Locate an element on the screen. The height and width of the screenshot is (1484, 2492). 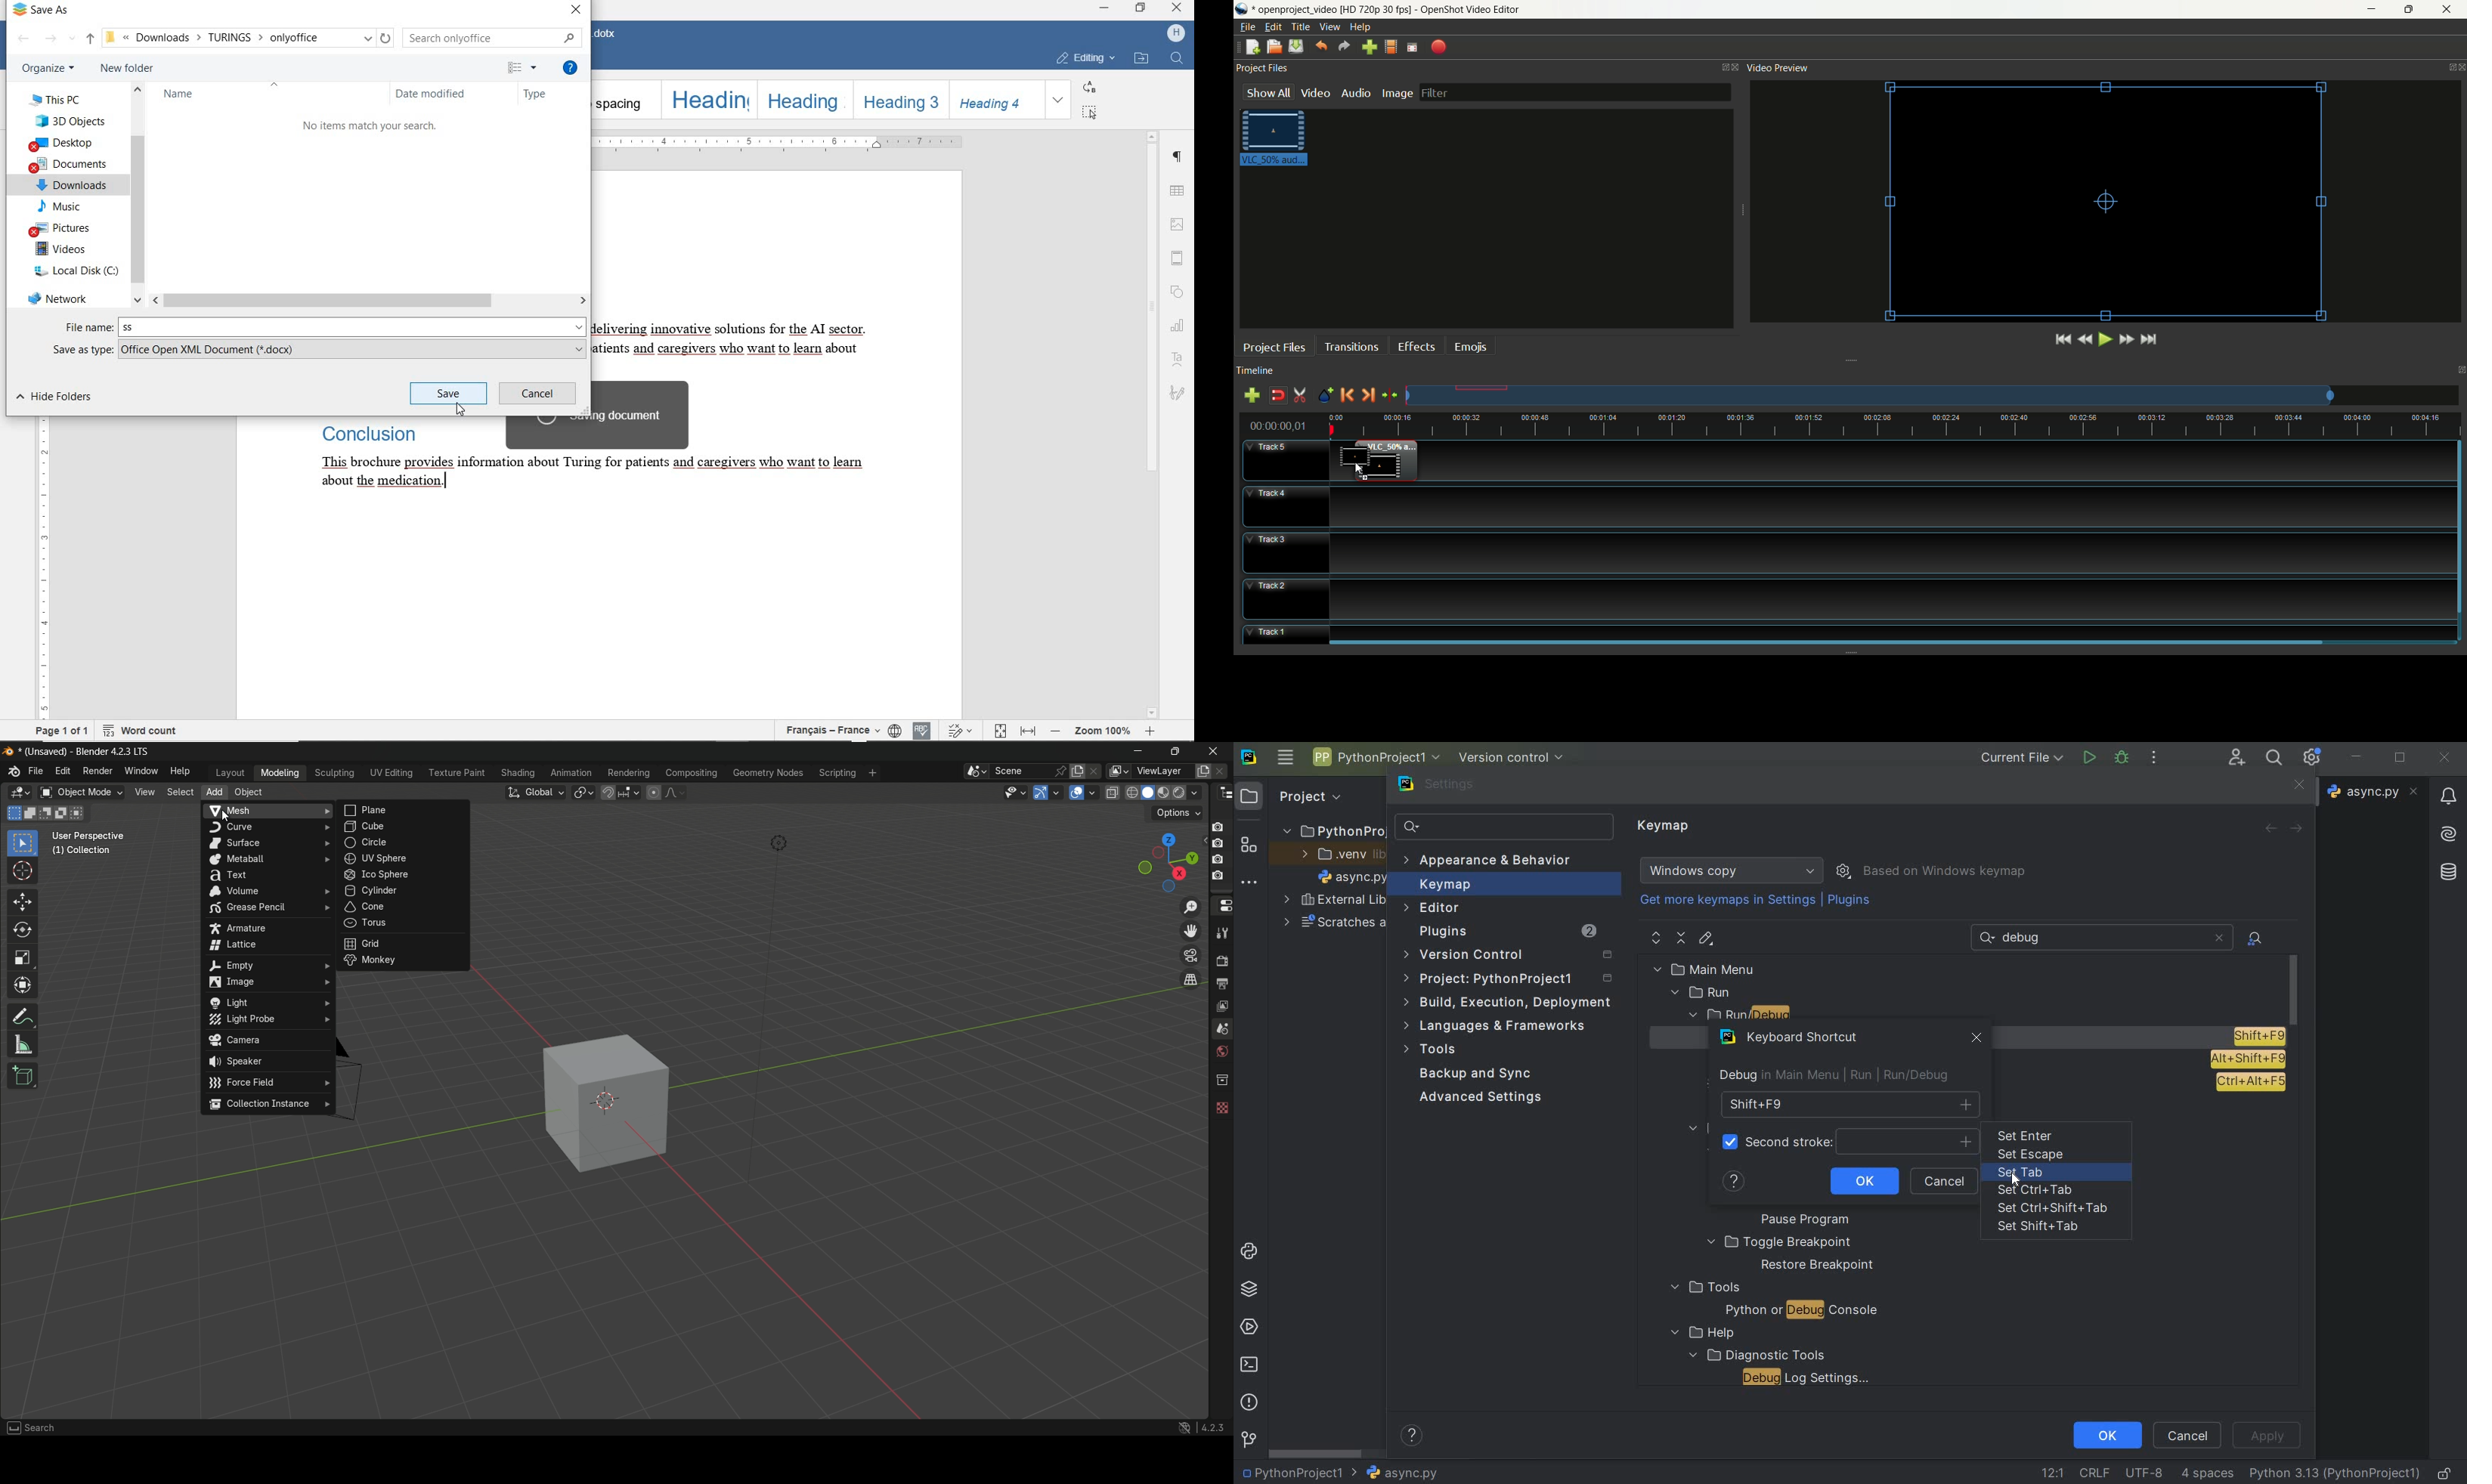
annotate is located at coordinates (23, 1015).